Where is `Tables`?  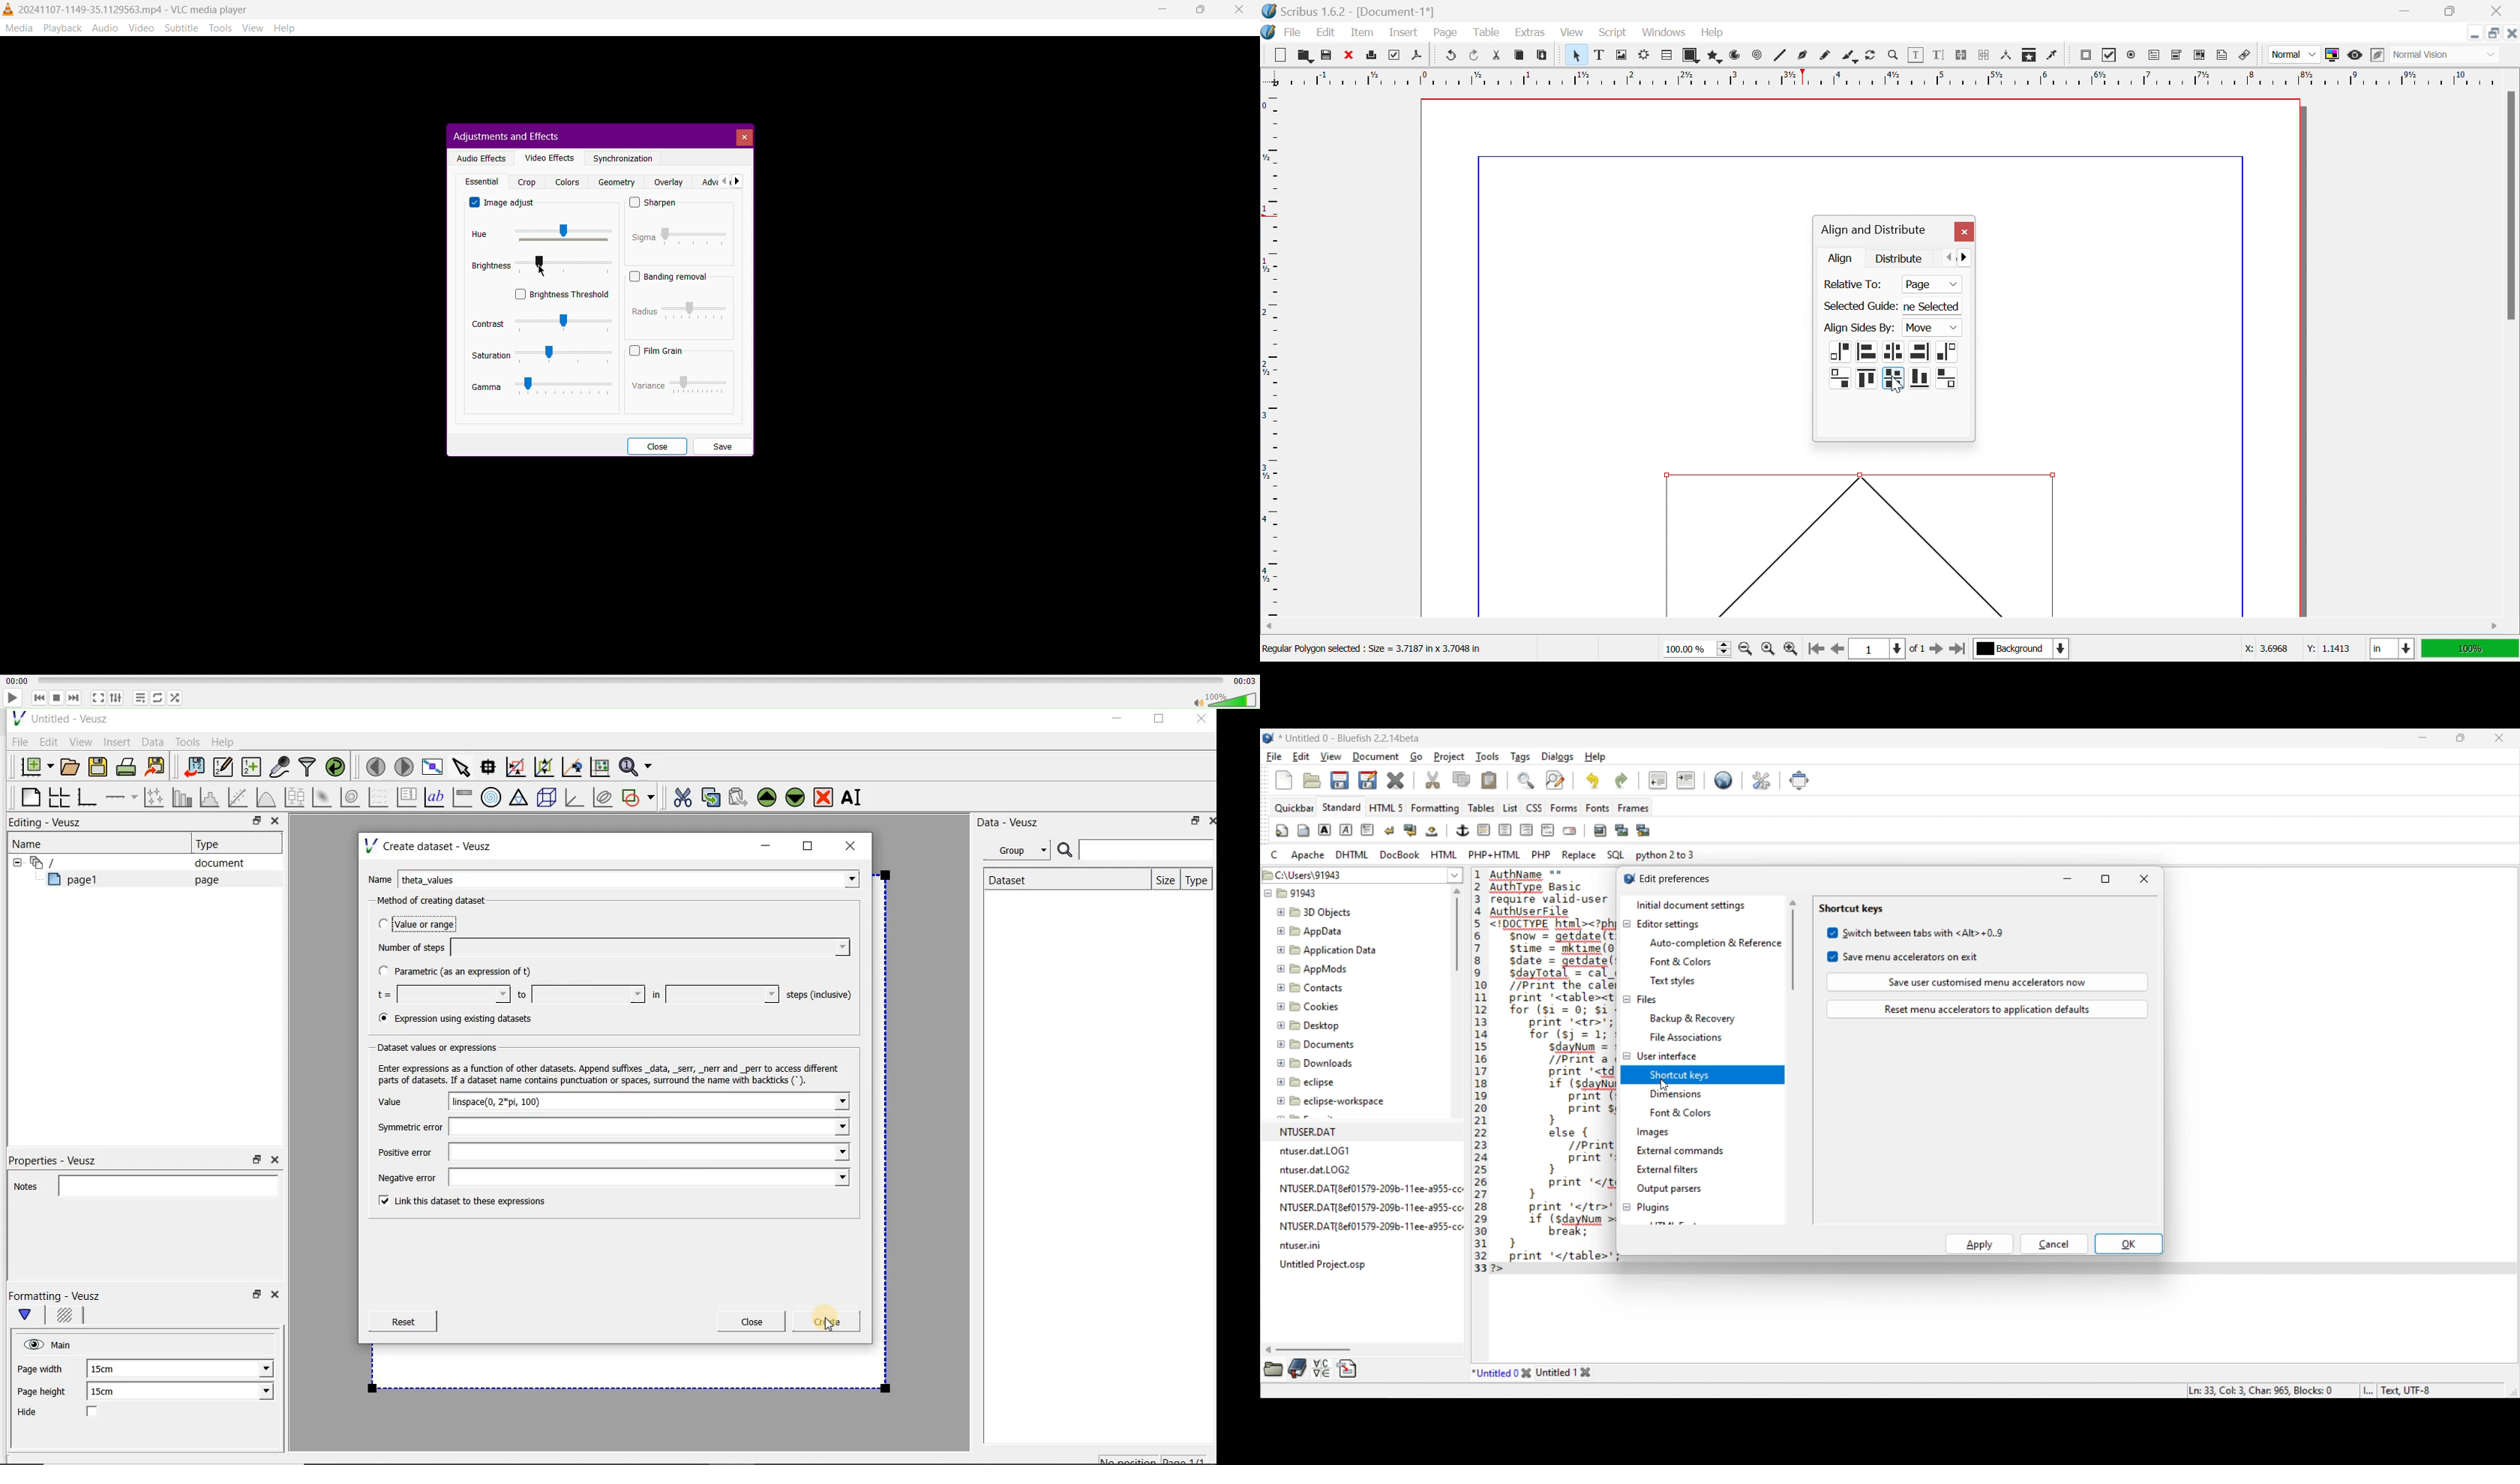 Tables is located at coordinates (1482, 808).